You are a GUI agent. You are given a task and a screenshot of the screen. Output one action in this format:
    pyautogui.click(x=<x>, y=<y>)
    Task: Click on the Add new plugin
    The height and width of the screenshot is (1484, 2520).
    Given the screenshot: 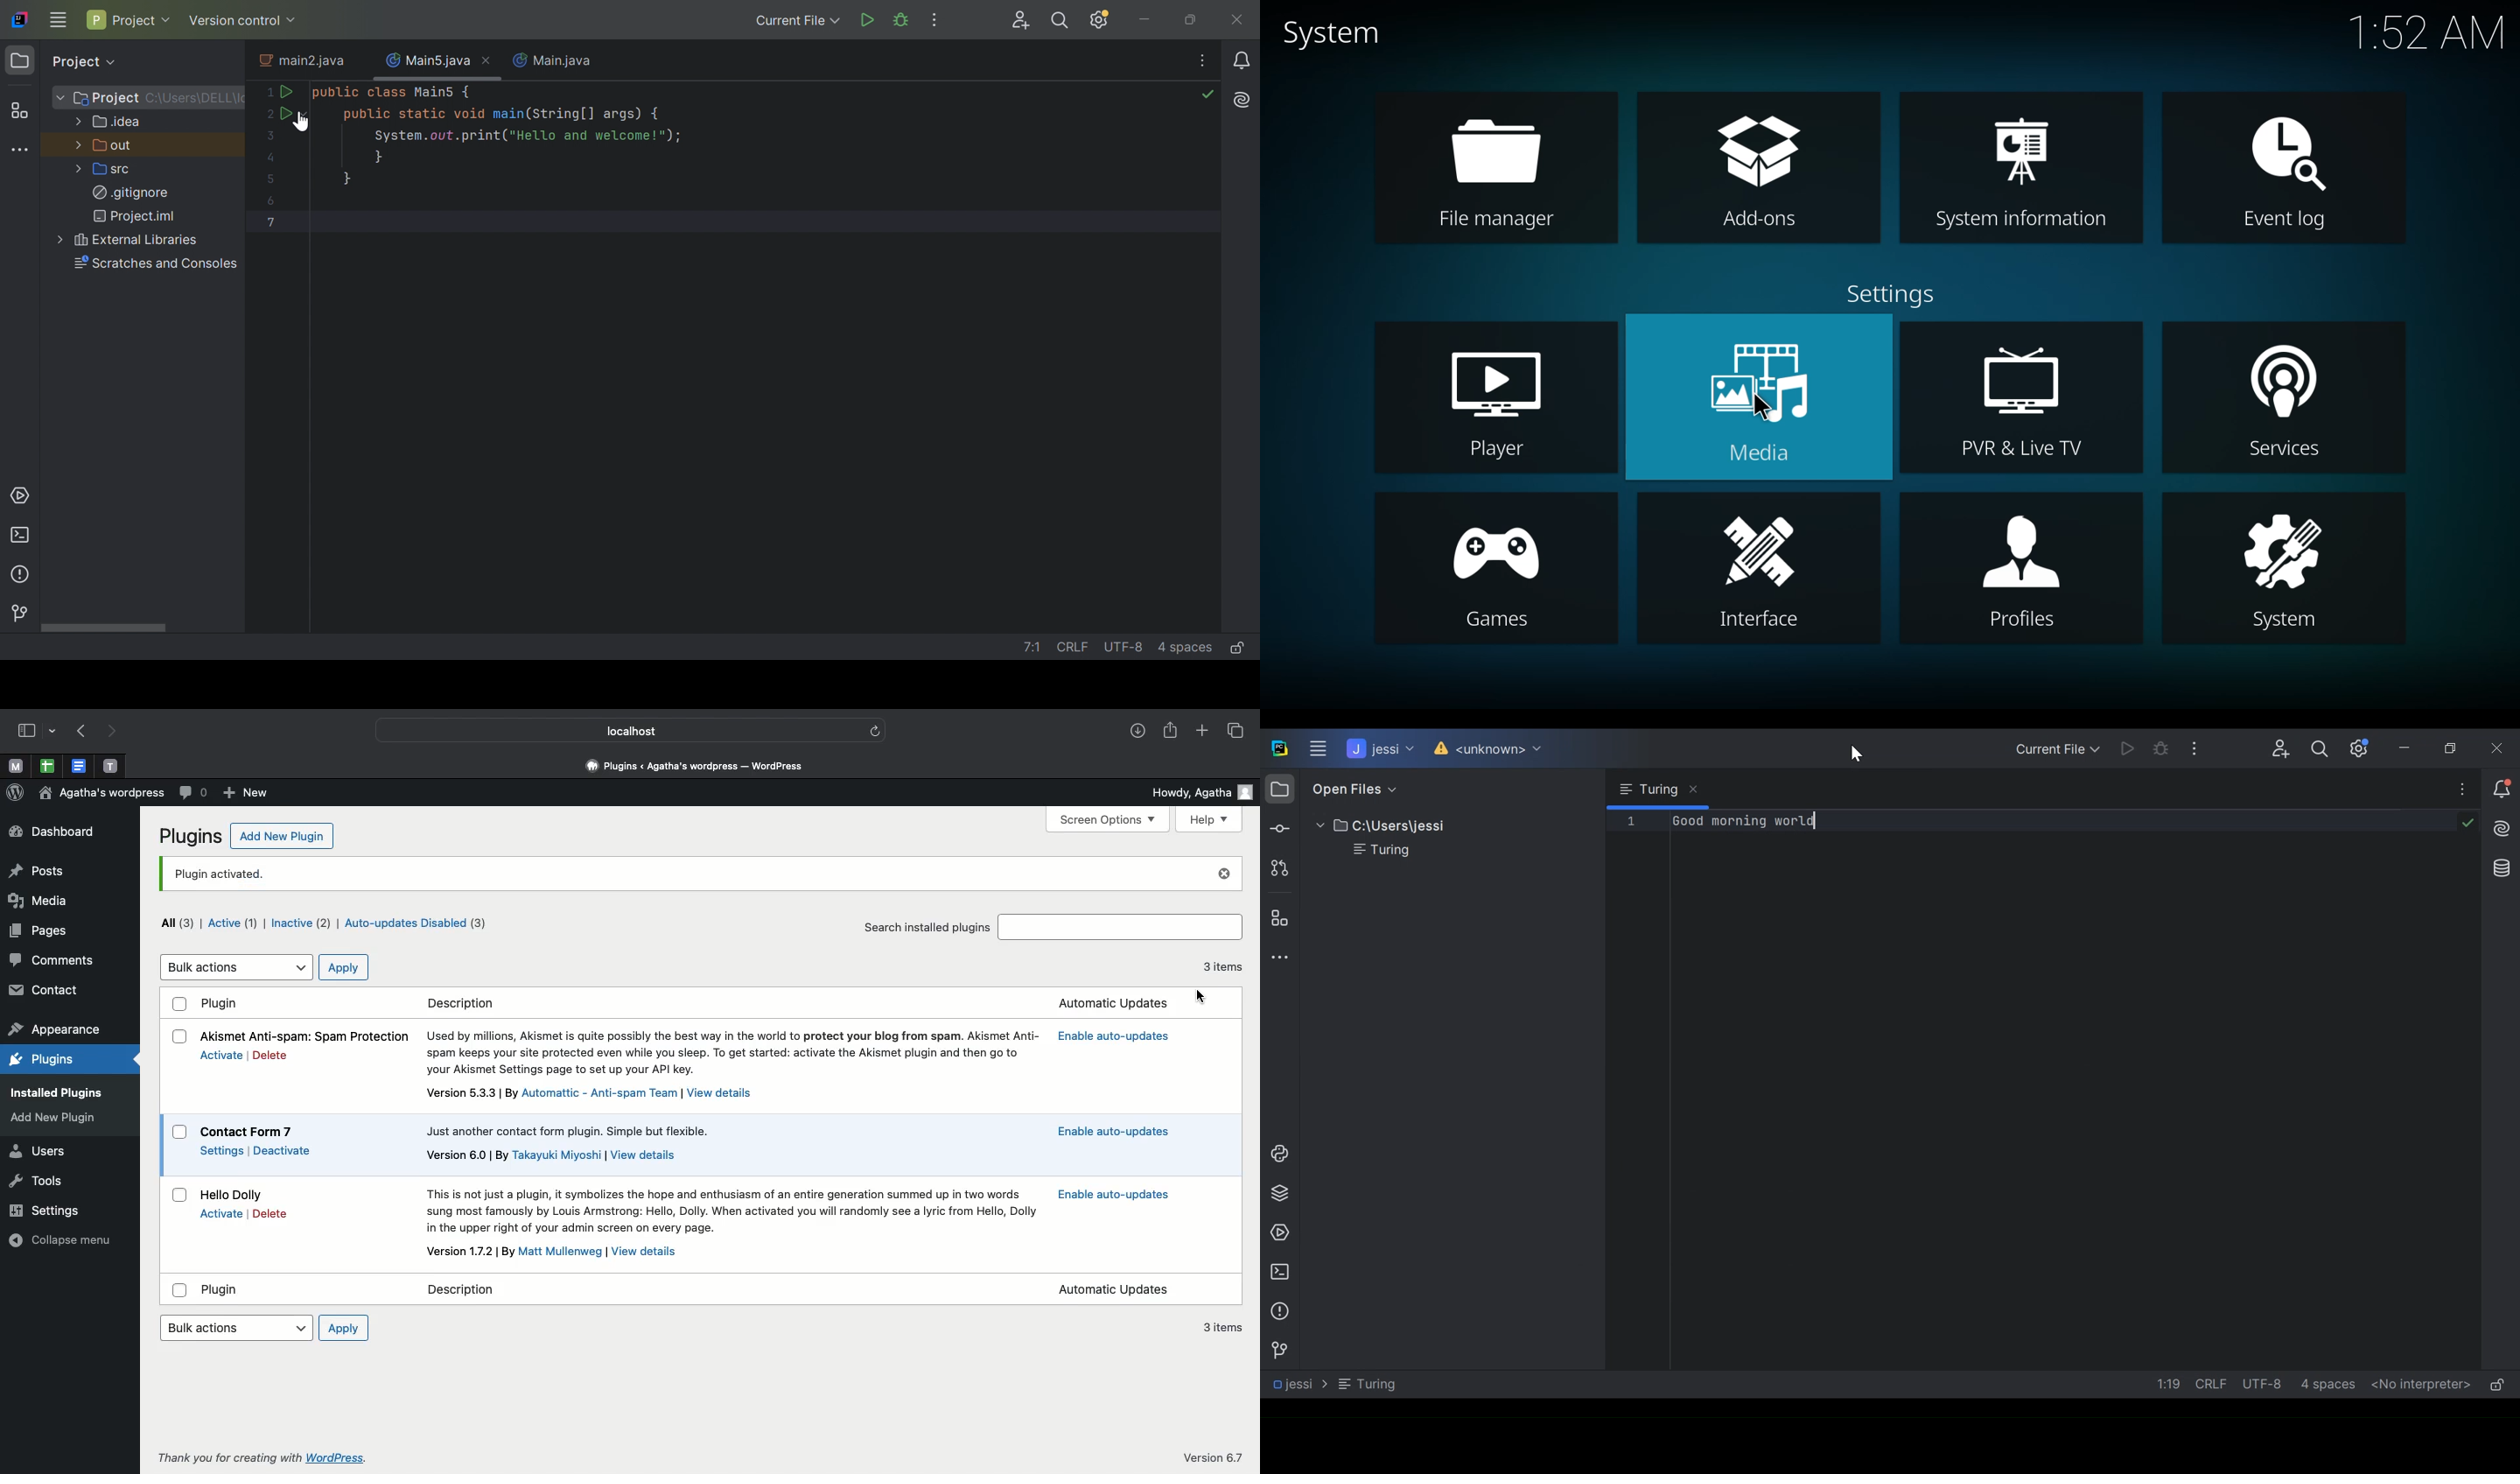 What is the action you would take?
    pyautogui.click(x=281, y=837)
    